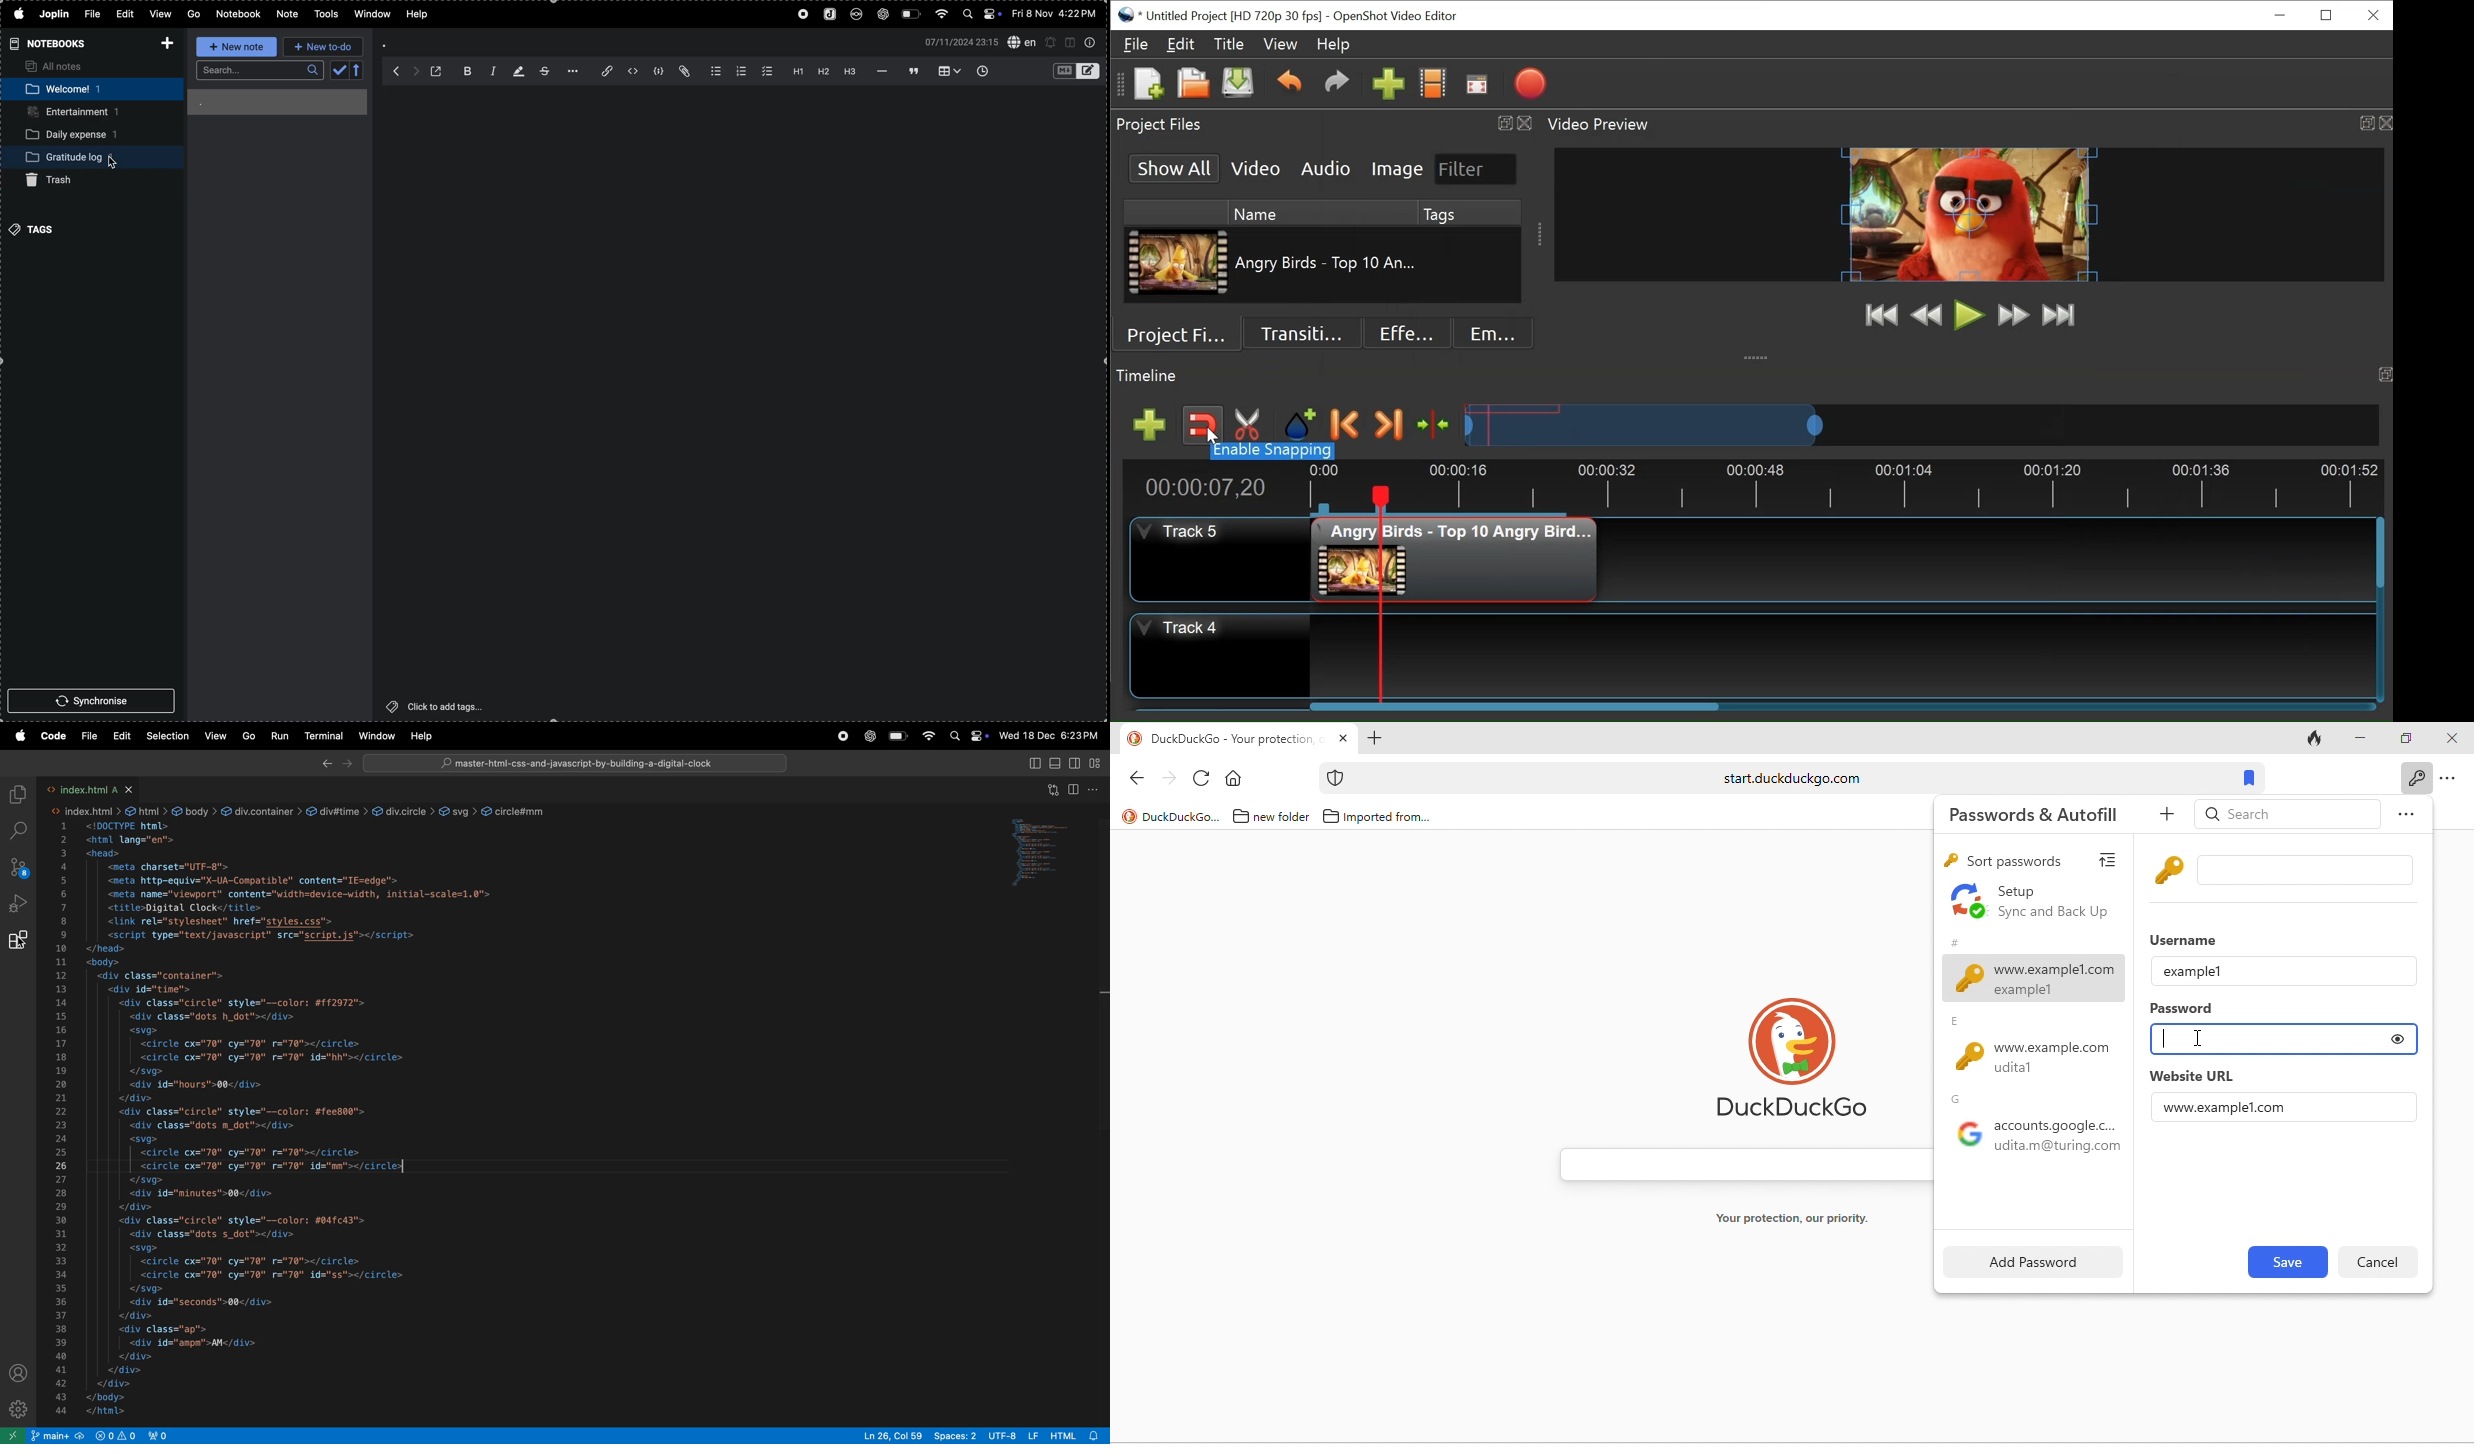 The width and height of the screenshot is (2492, 1456). What do you see at coordinates (80, 134) in the screenshot?
I see `daily expense` at bounding box center [80, 134].